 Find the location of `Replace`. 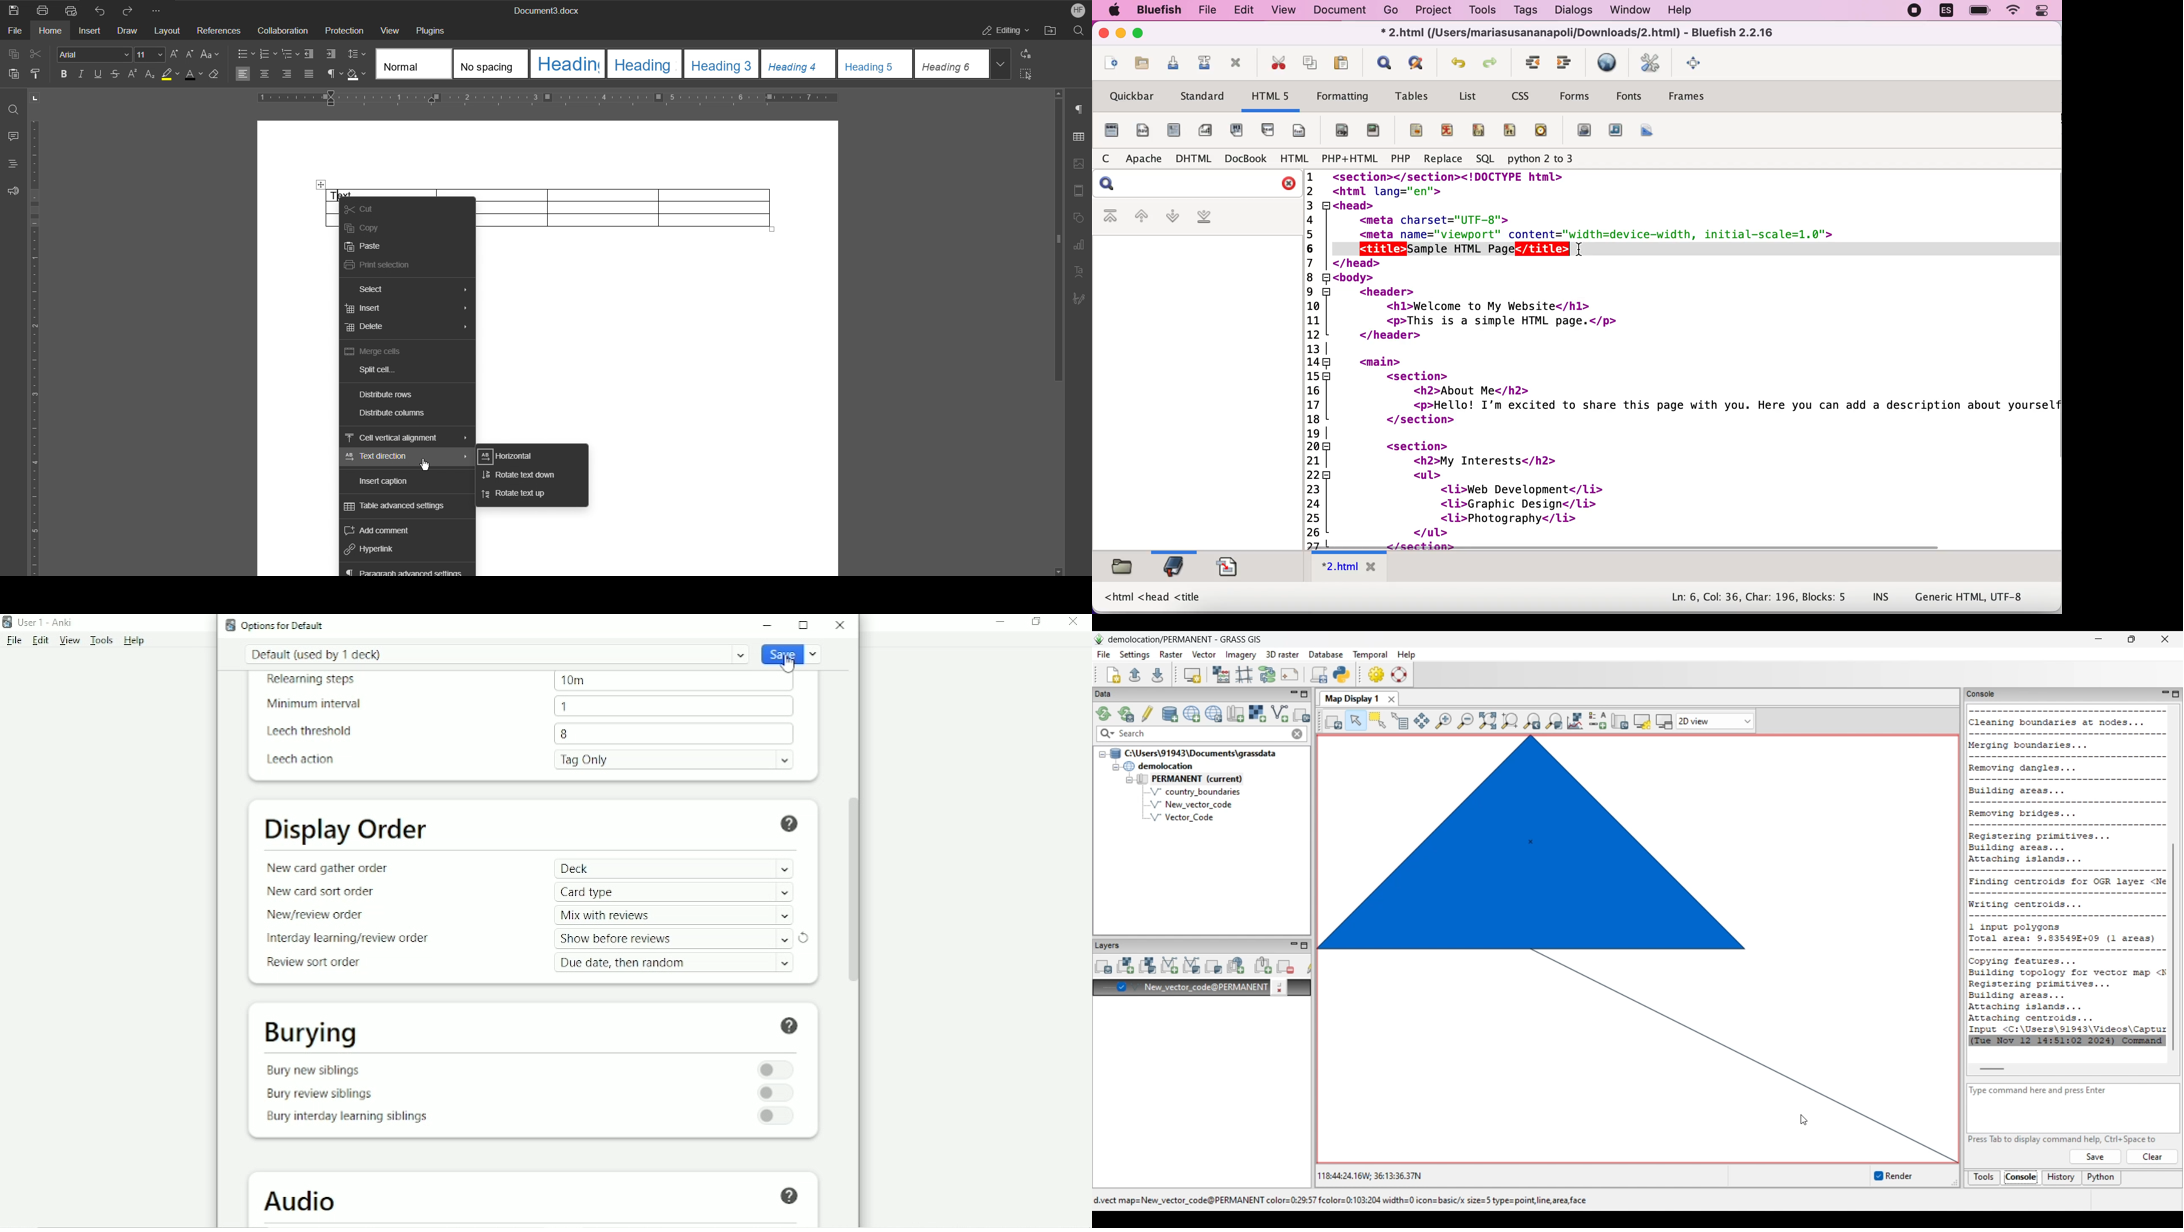

Replace is located at coordinates (1028, 55).